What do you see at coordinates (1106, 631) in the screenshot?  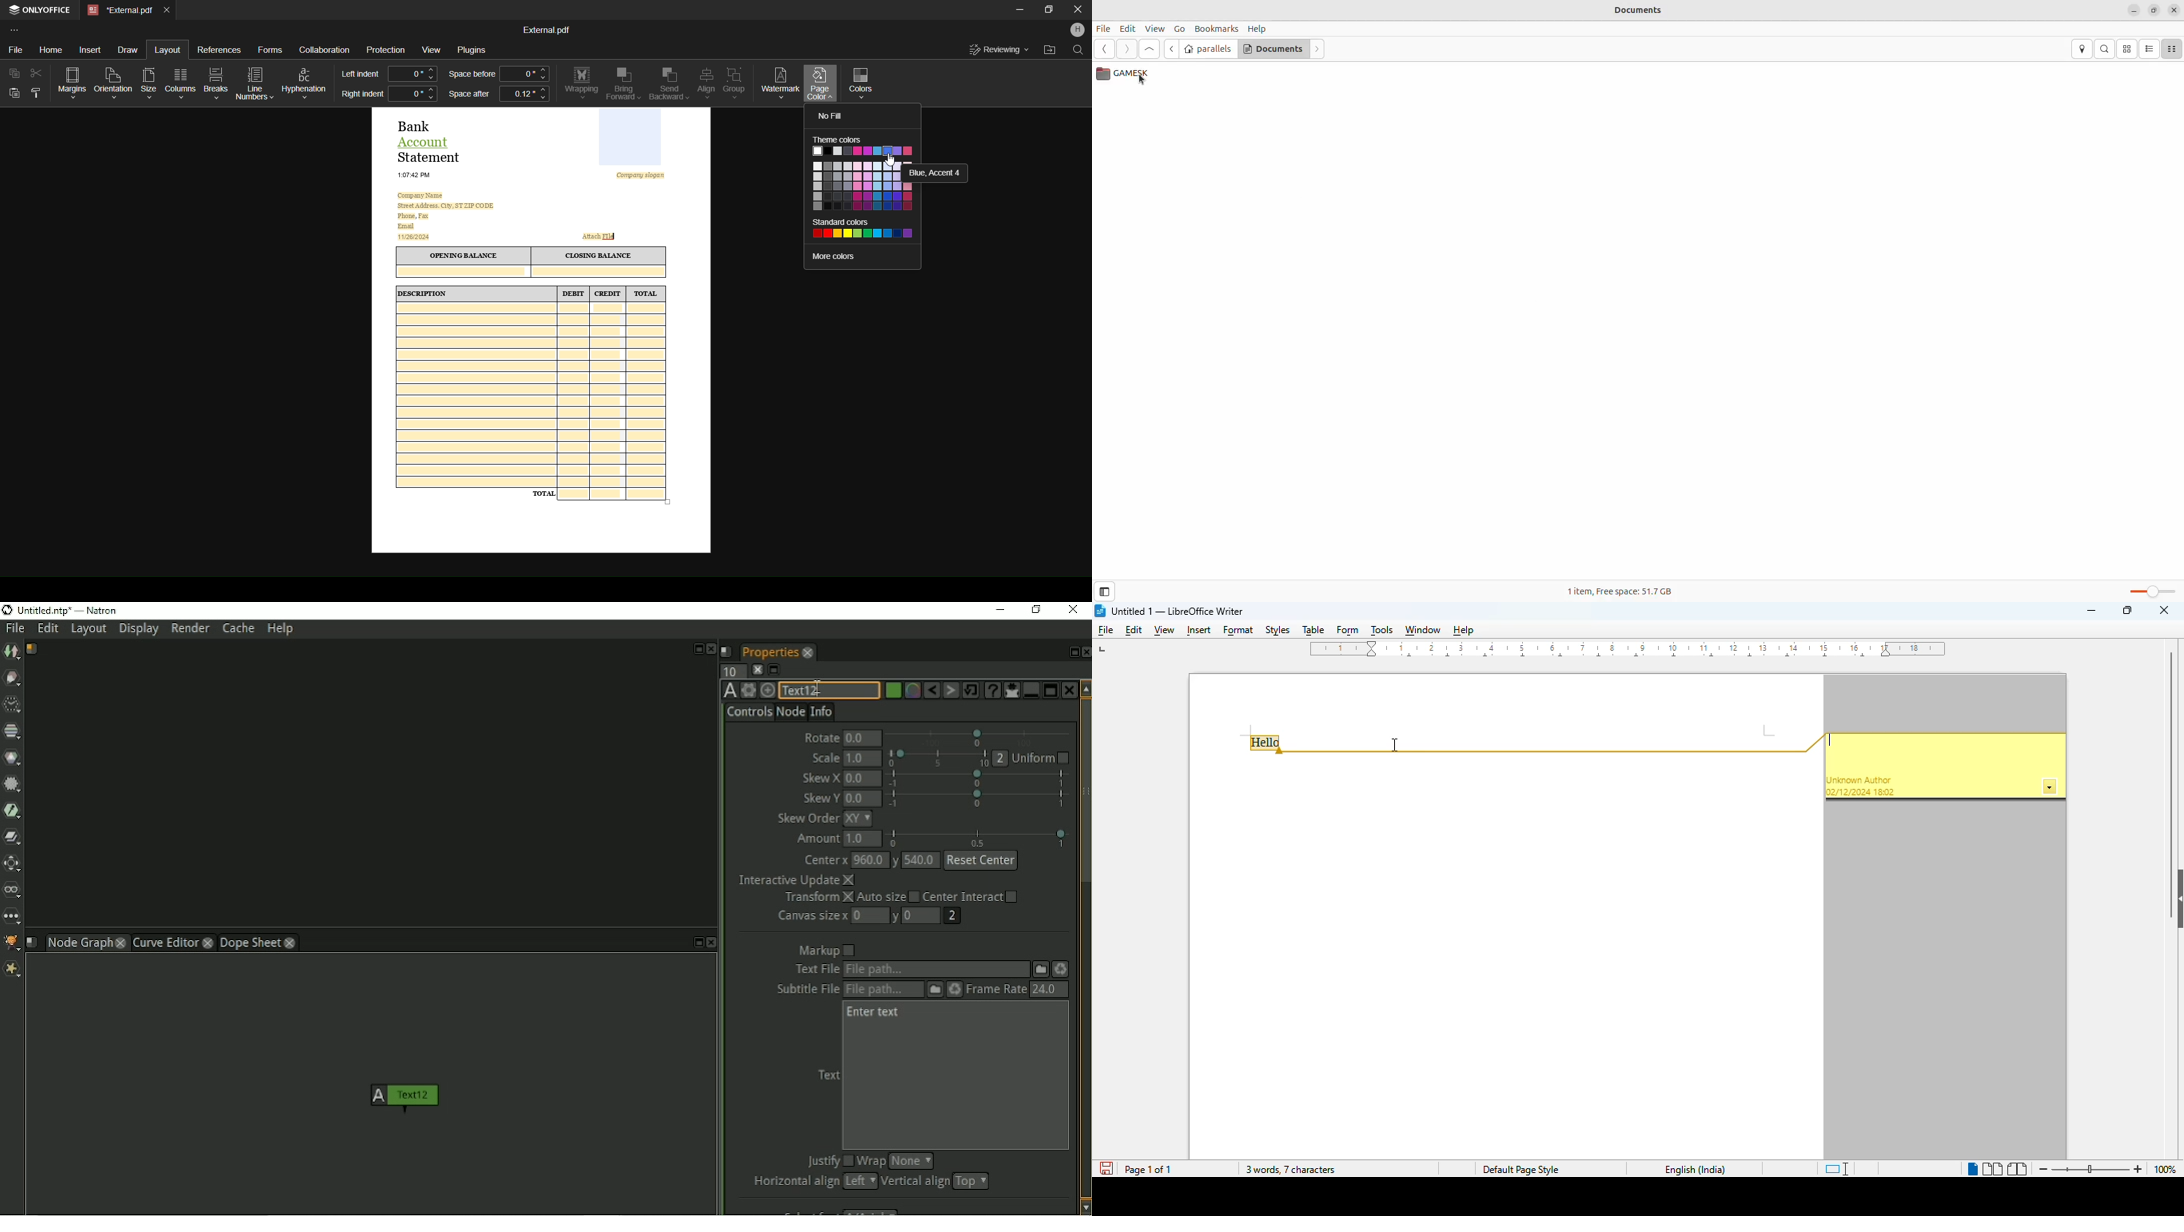 I see `file` at bounding box center [1106, 631].